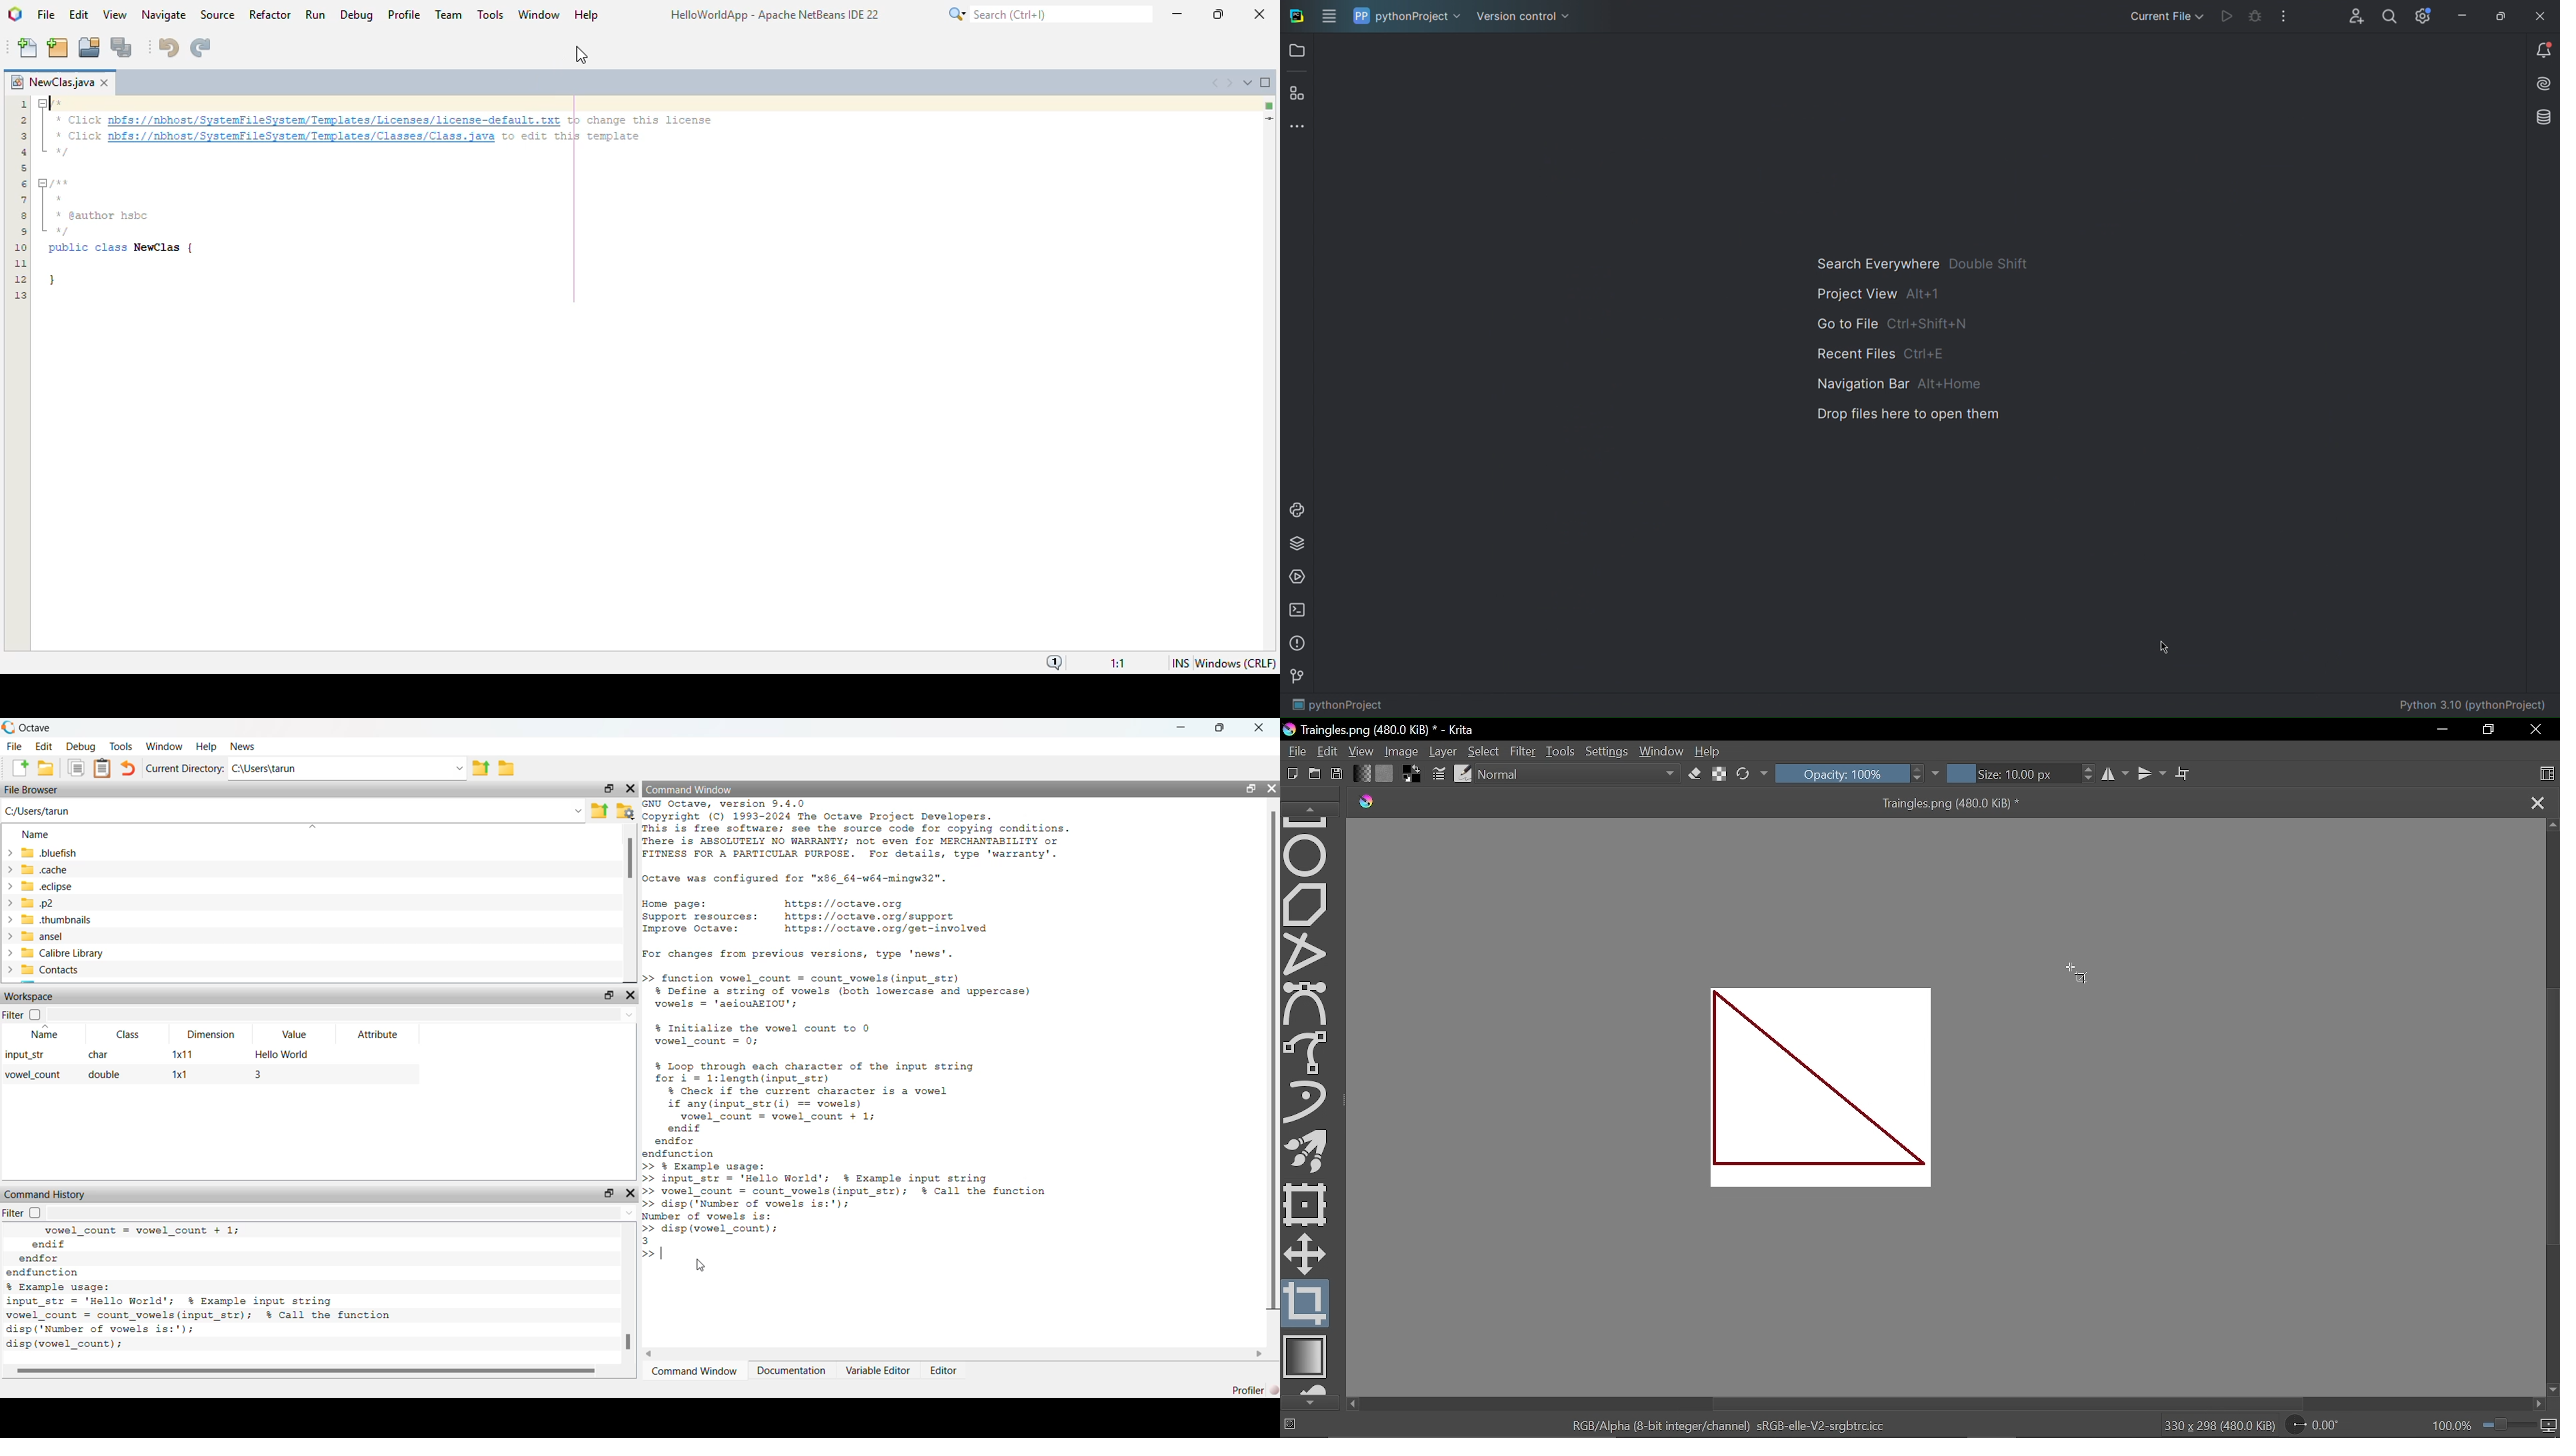  What do you see at coordinates (1329, 752) in the screenshot?
I see `Edit` at bounding box center [1329, 752].